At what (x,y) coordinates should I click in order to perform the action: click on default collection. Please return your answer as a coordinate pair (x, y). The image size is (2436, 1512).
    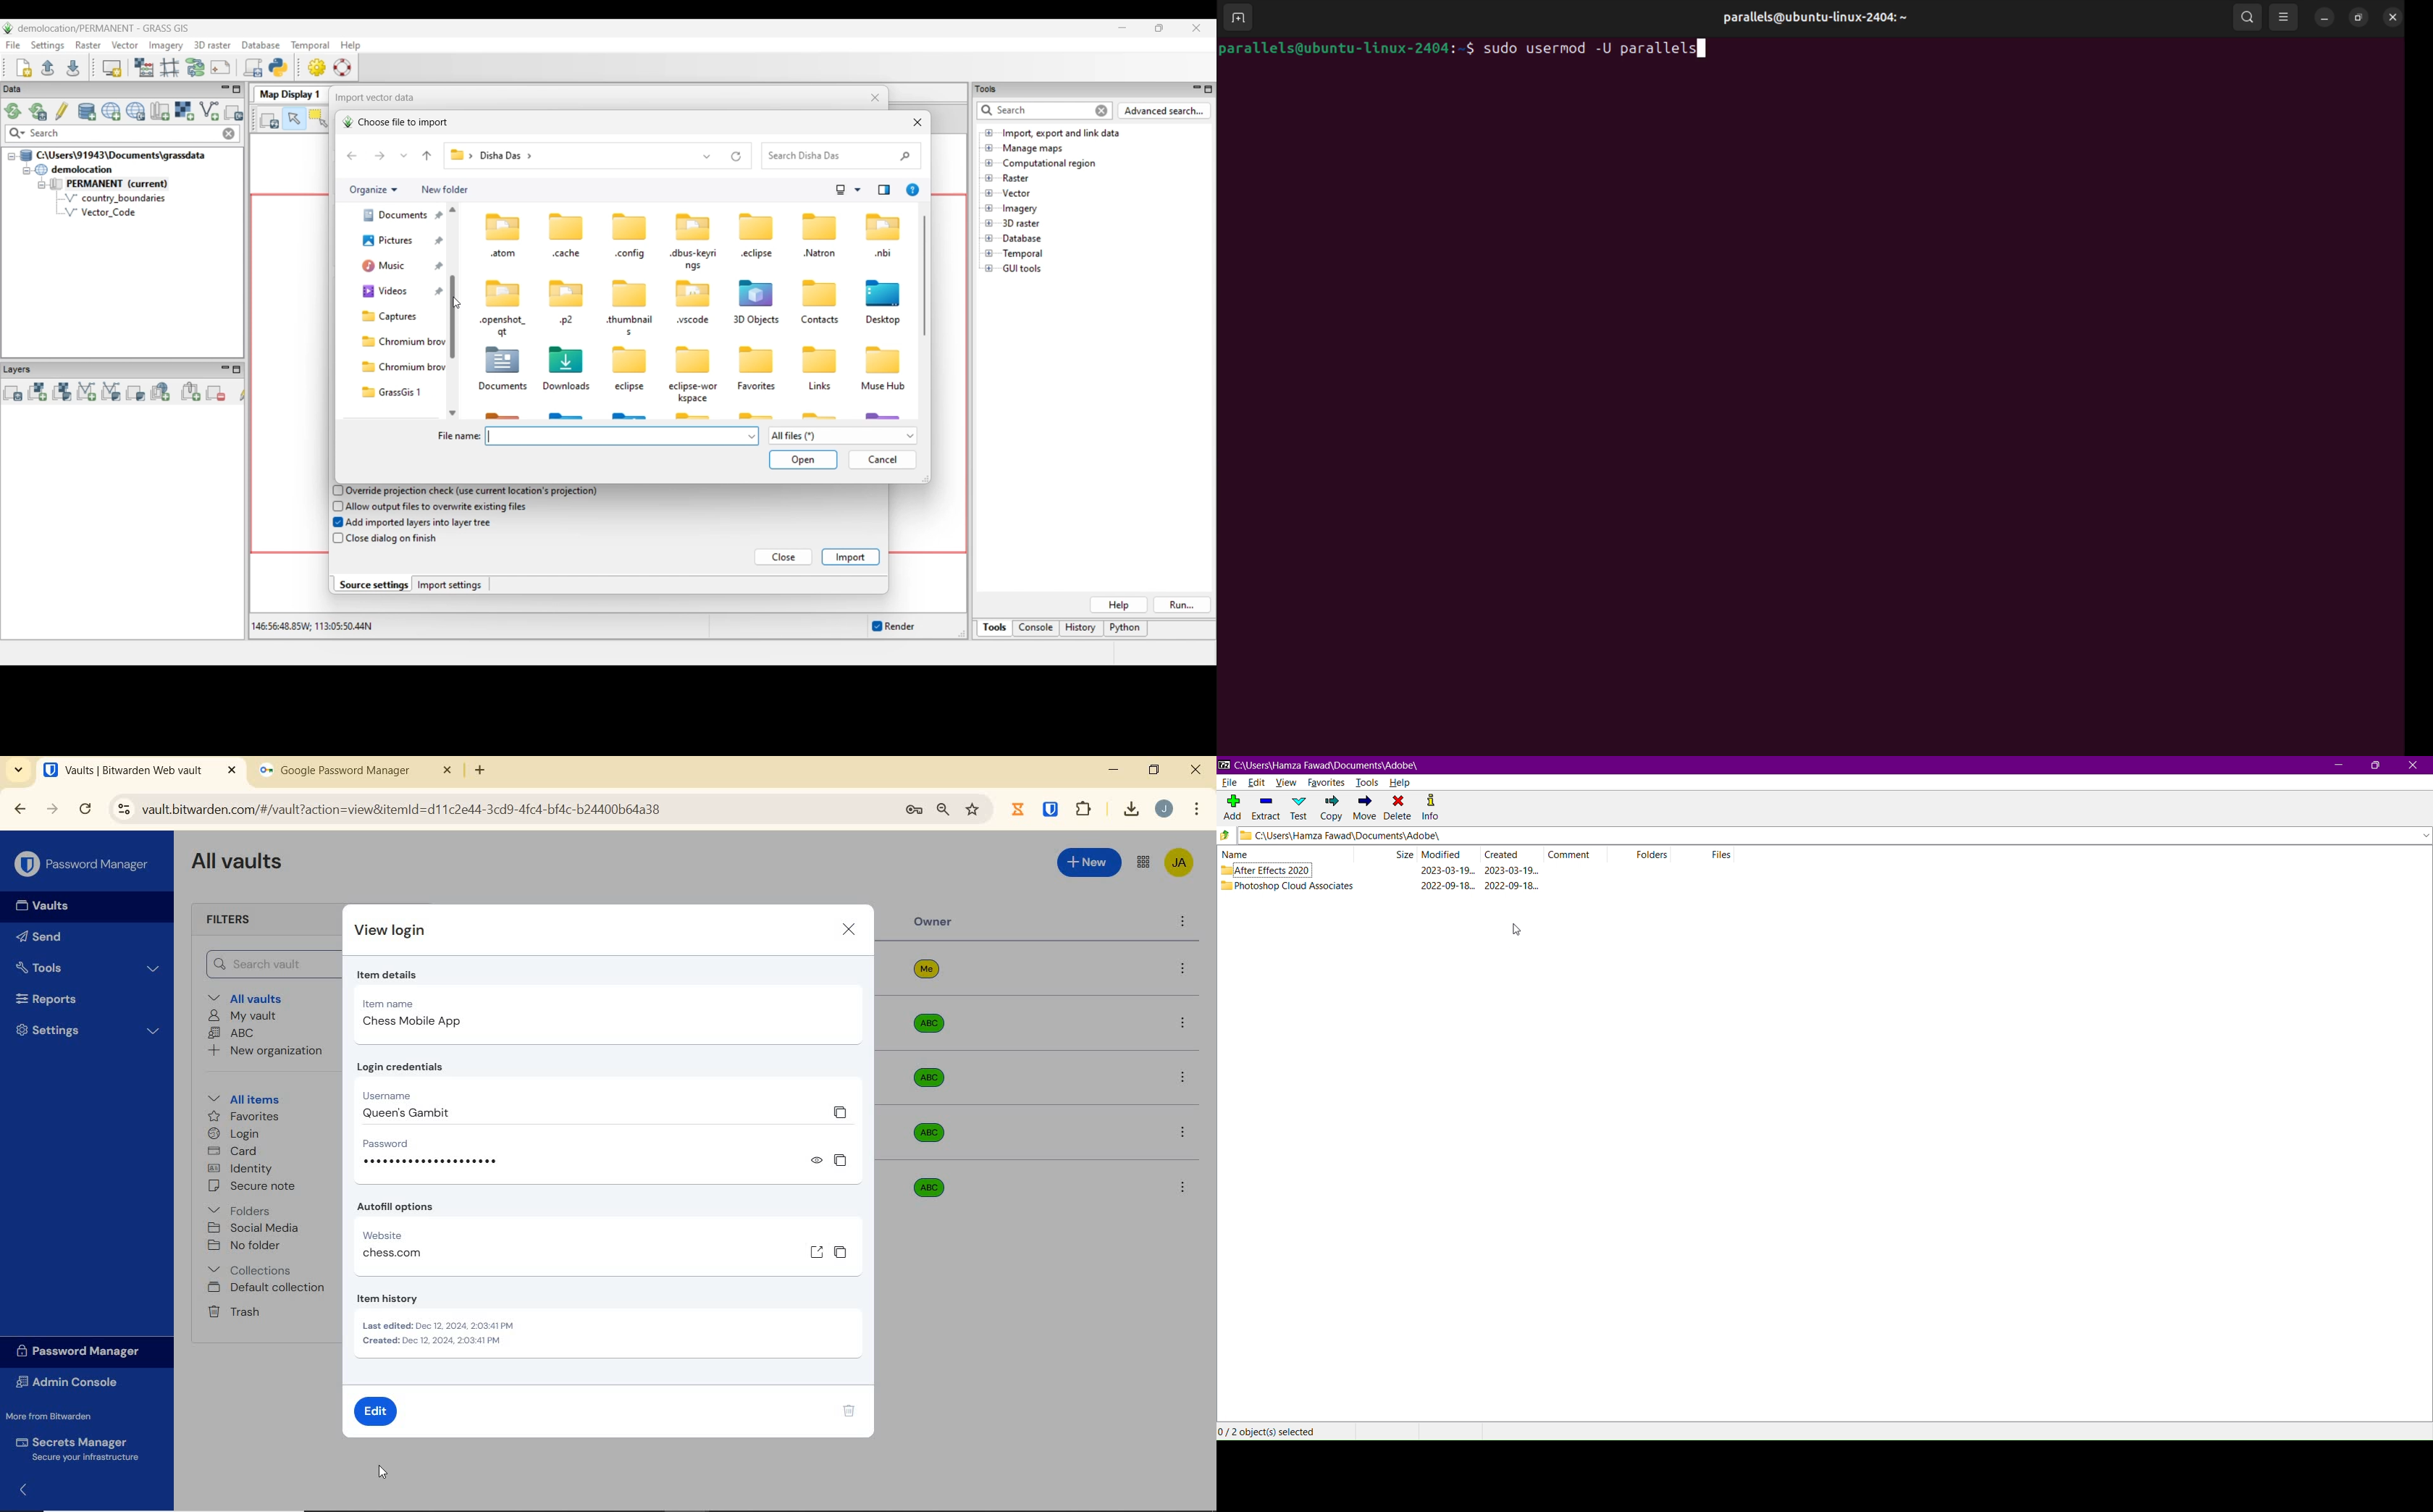
    Looking at the image, I should click on (267, 1288).